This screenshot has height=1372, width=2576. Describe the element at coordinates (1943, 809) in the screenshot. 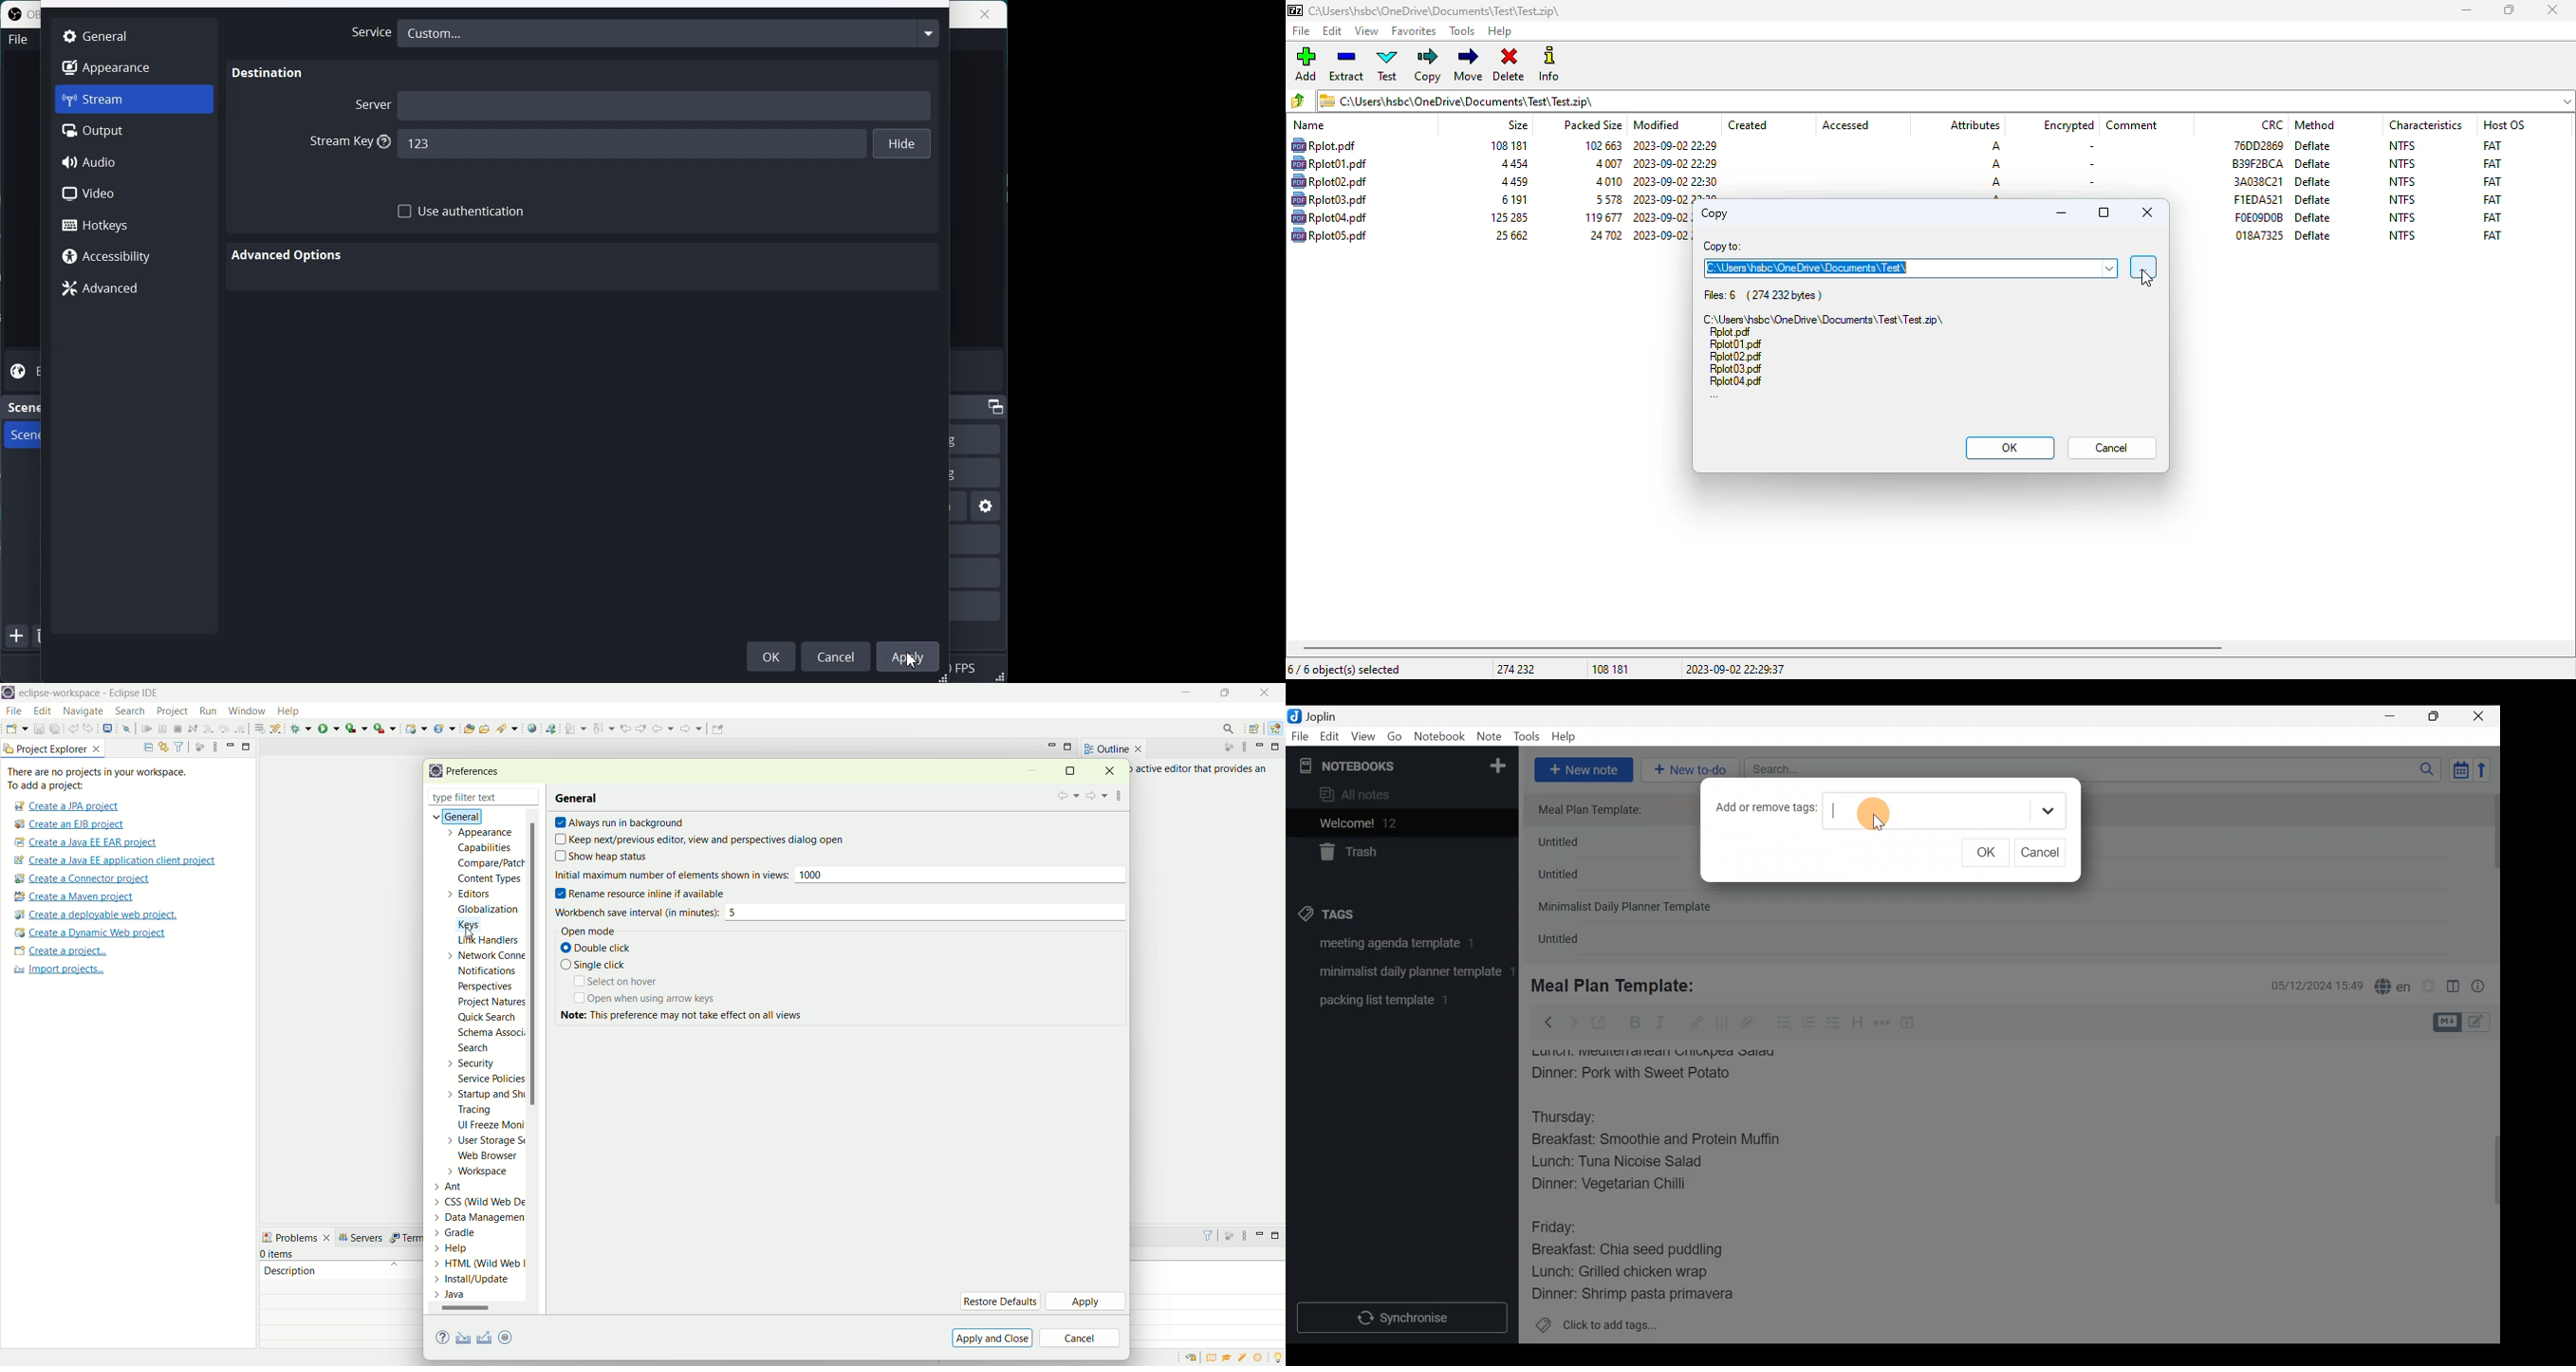

I see `Text field` at that location.